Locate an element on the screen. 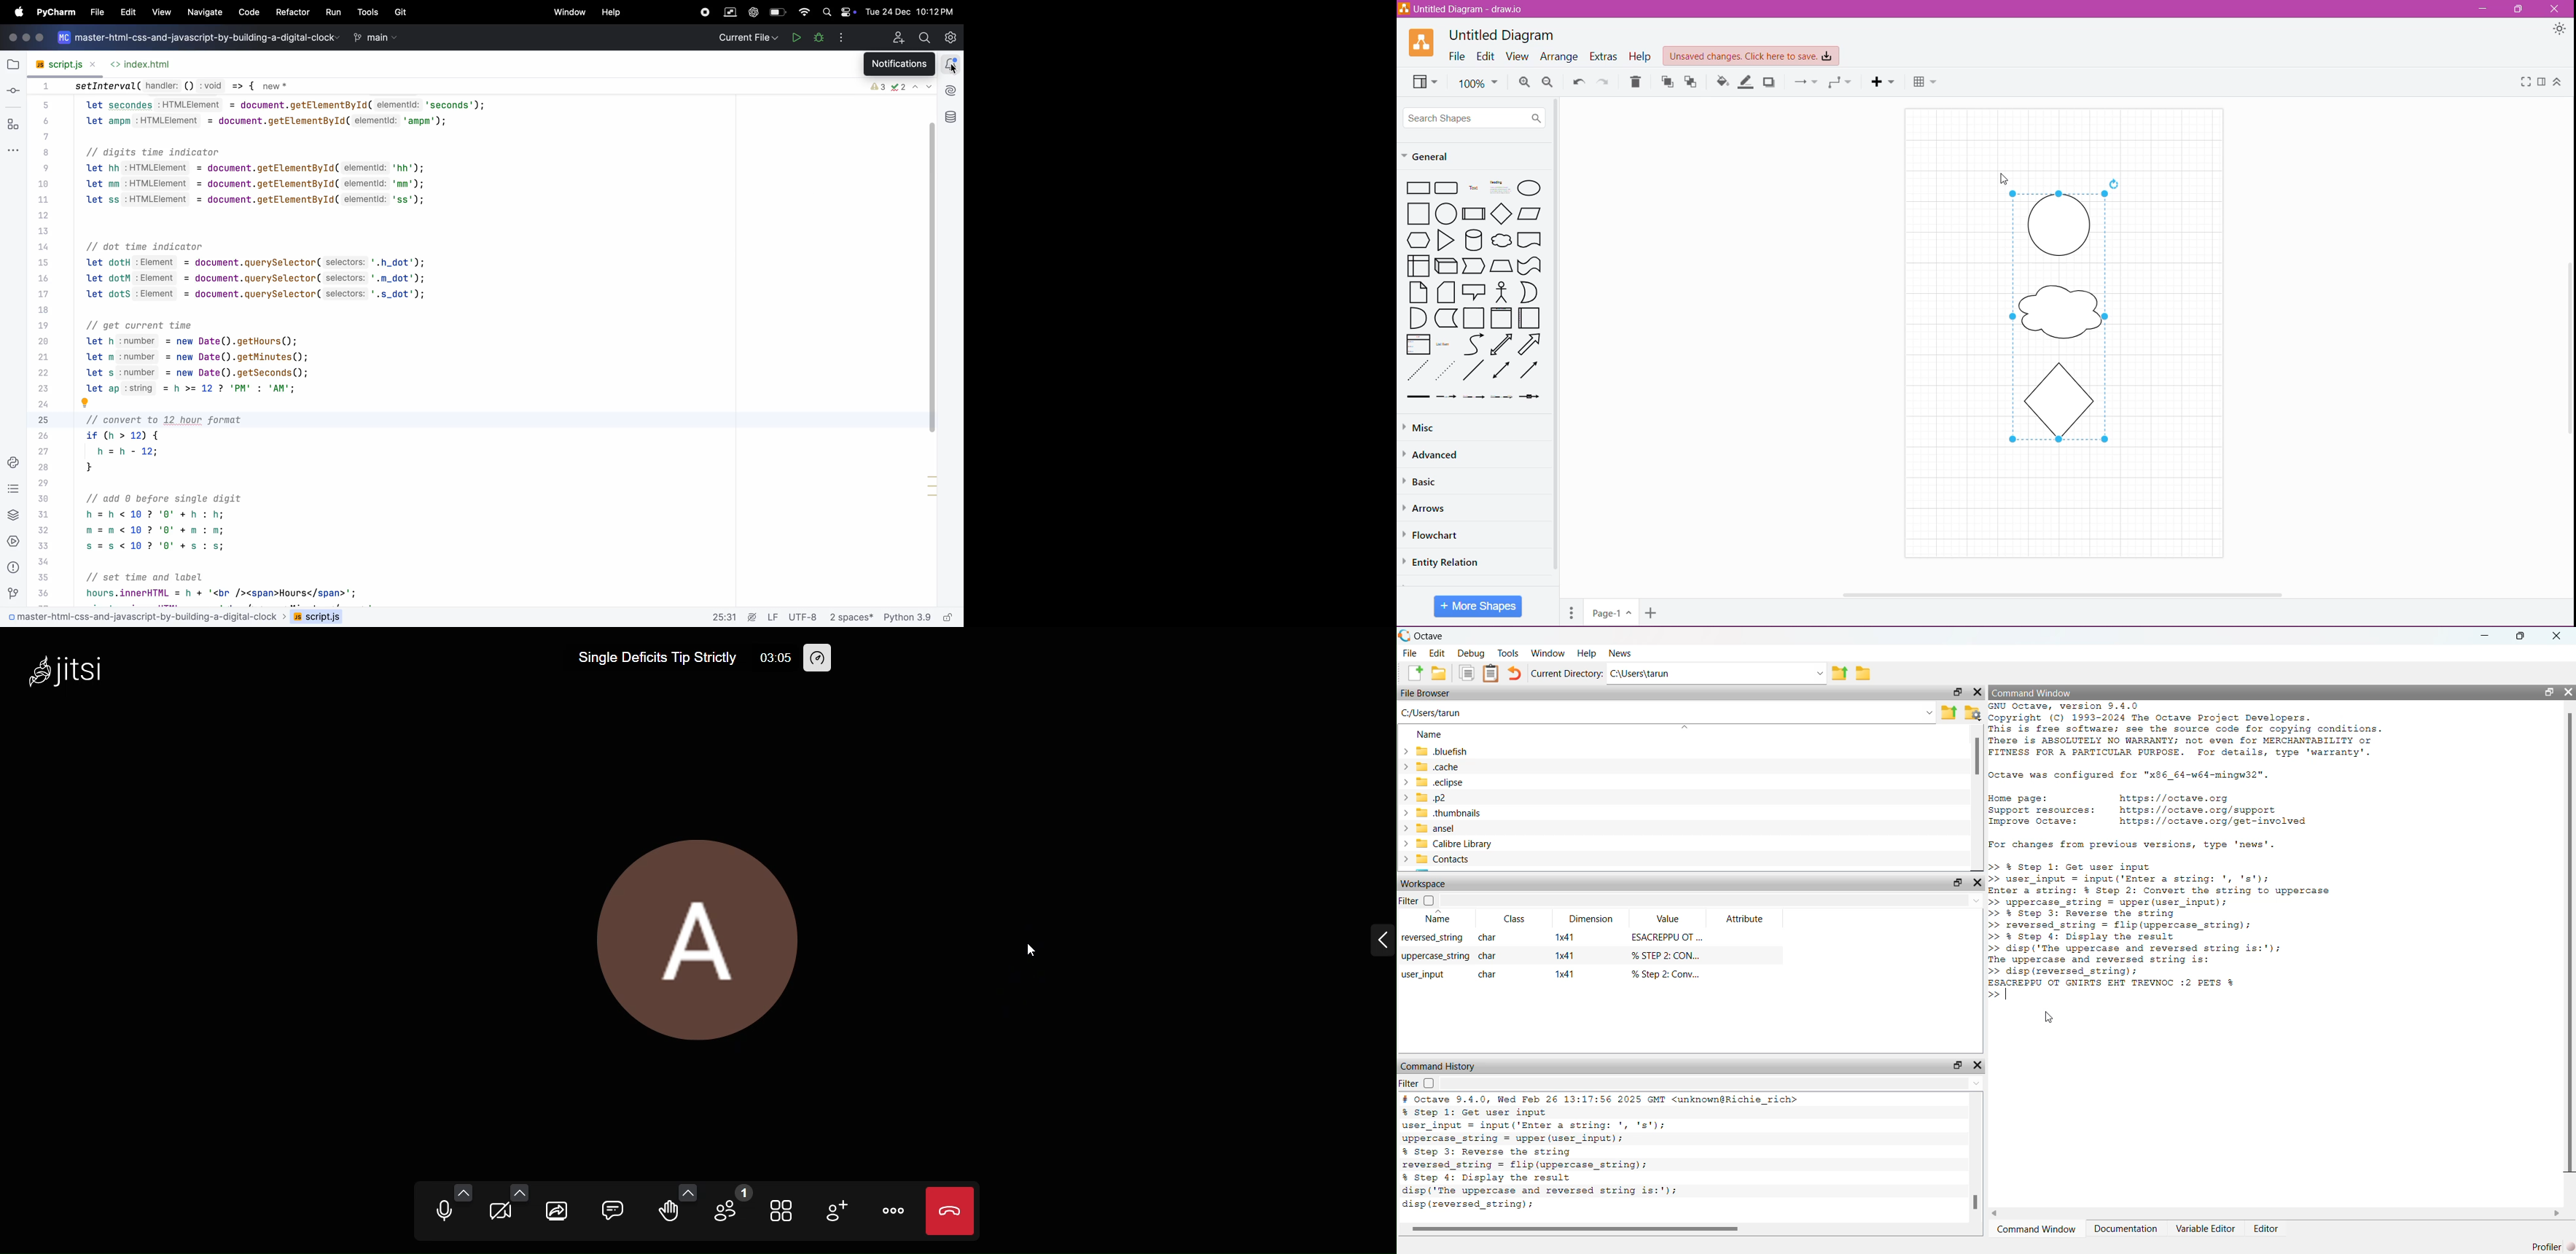  To Front is located at coordinates (1666, 82).